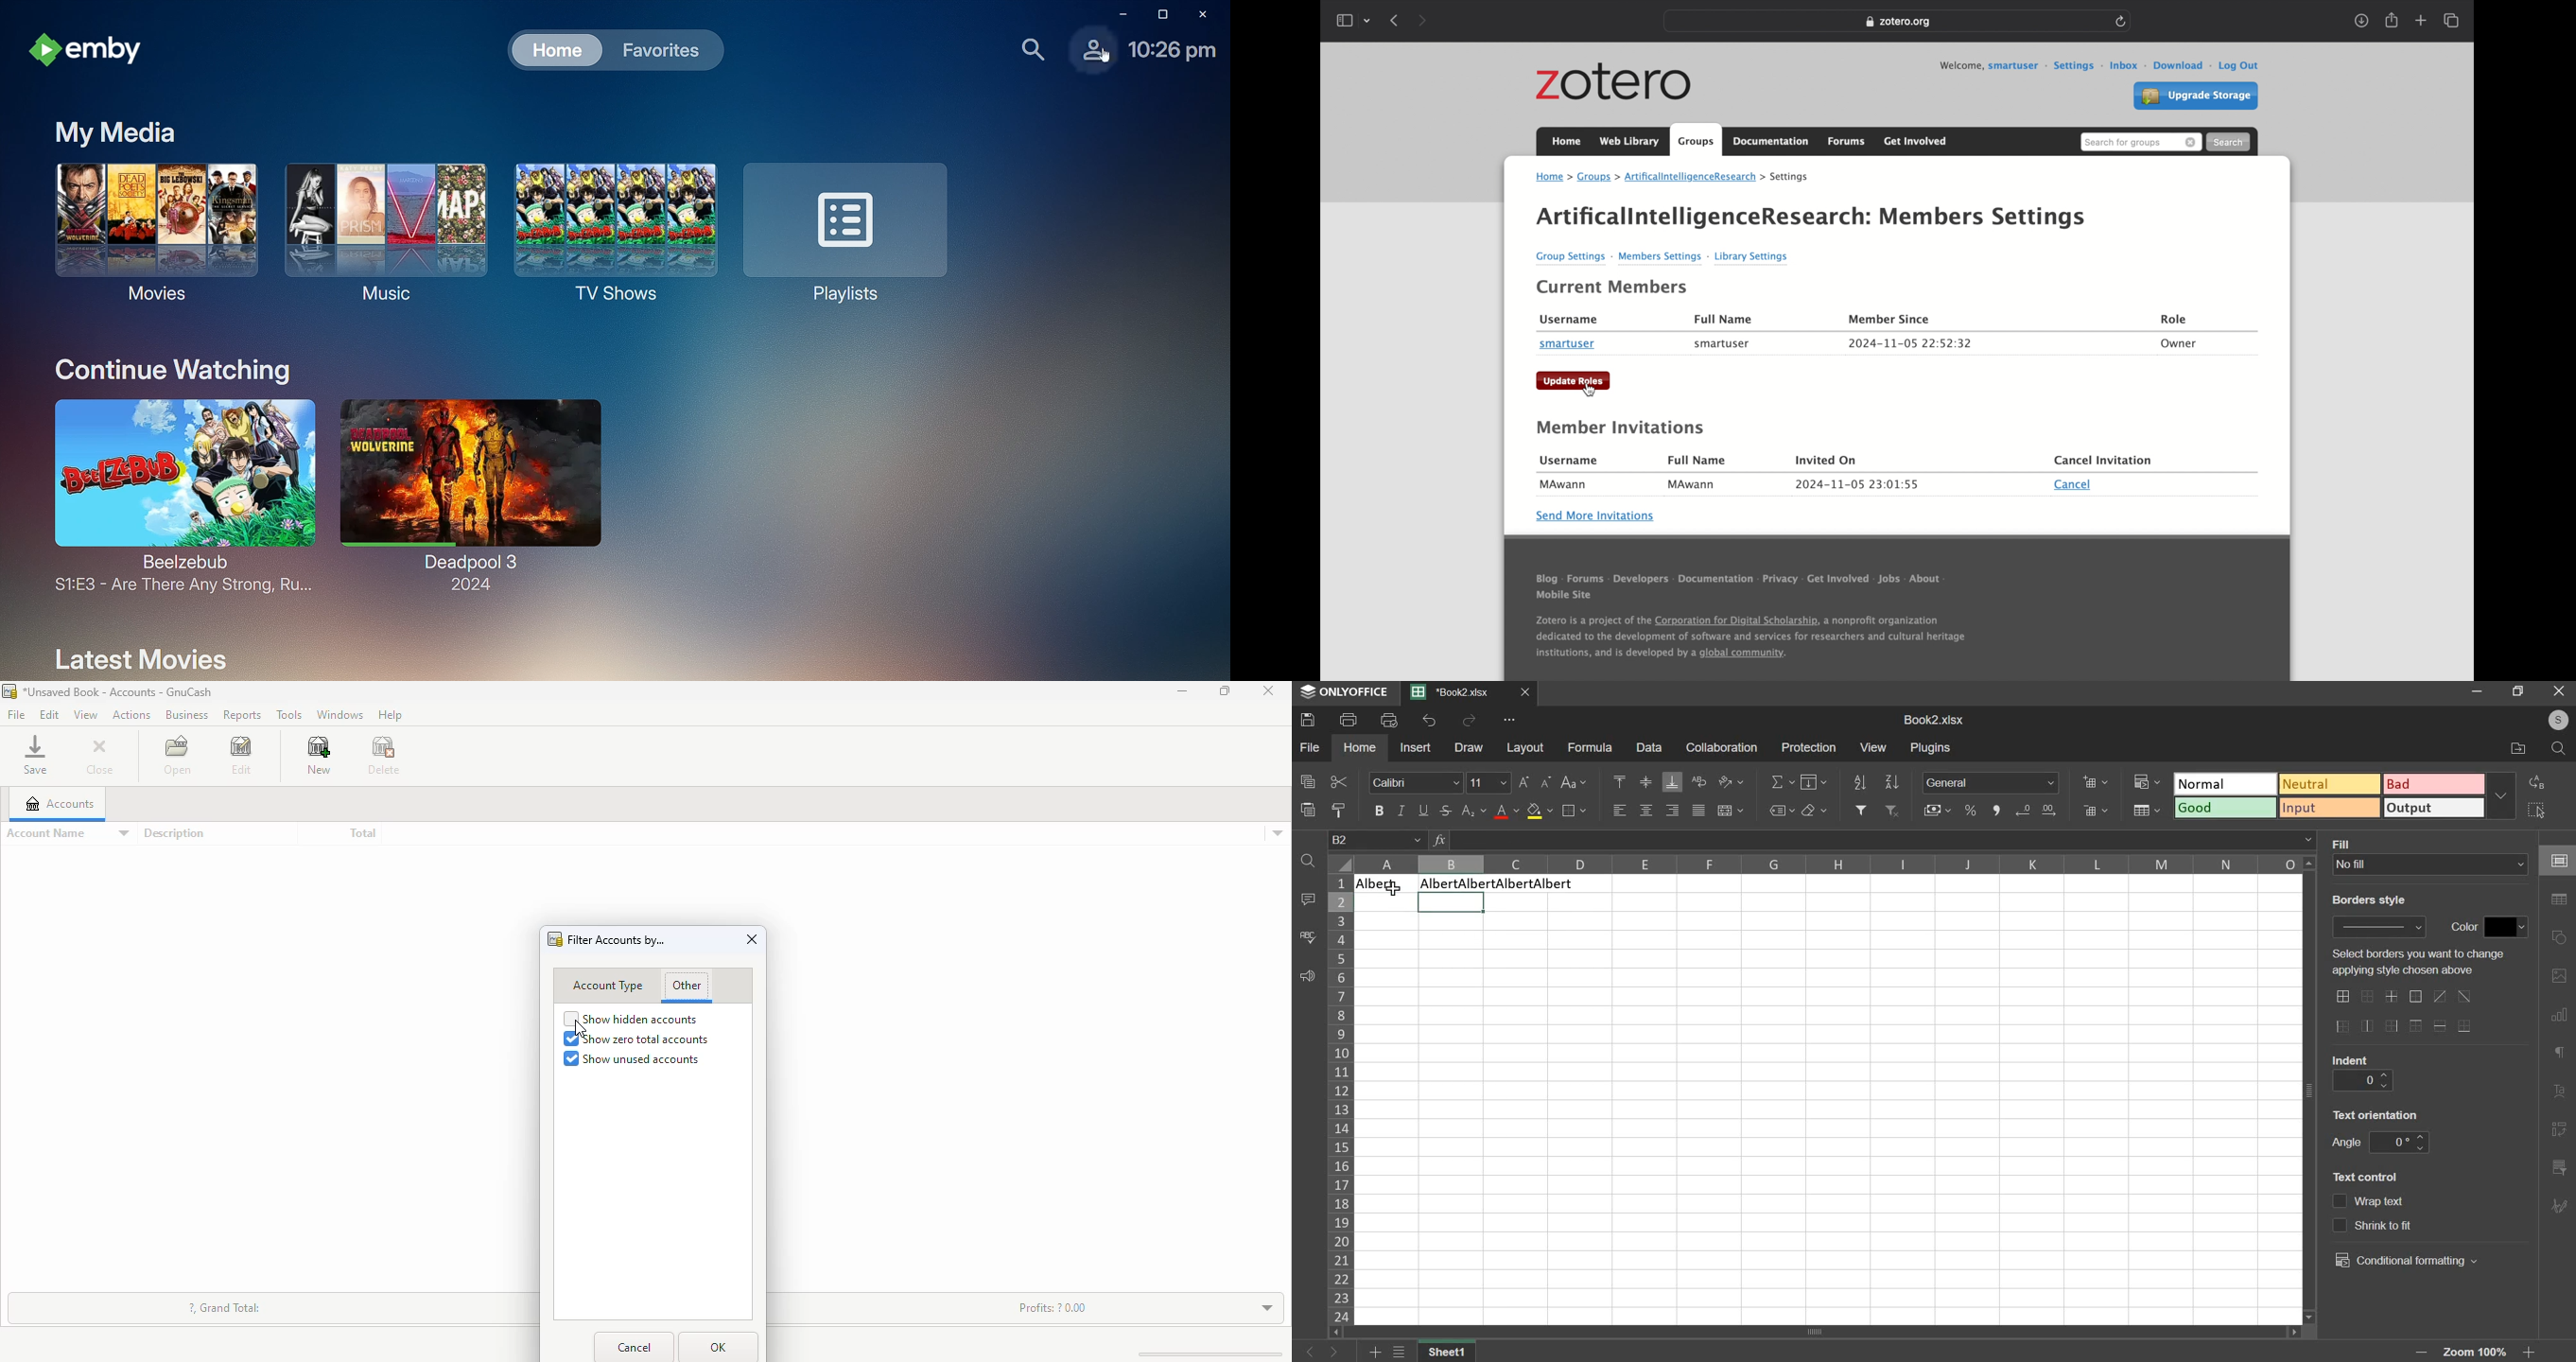  Describe the element at coordinates (1569, 462) in the screenshot. I see `username` at that location.